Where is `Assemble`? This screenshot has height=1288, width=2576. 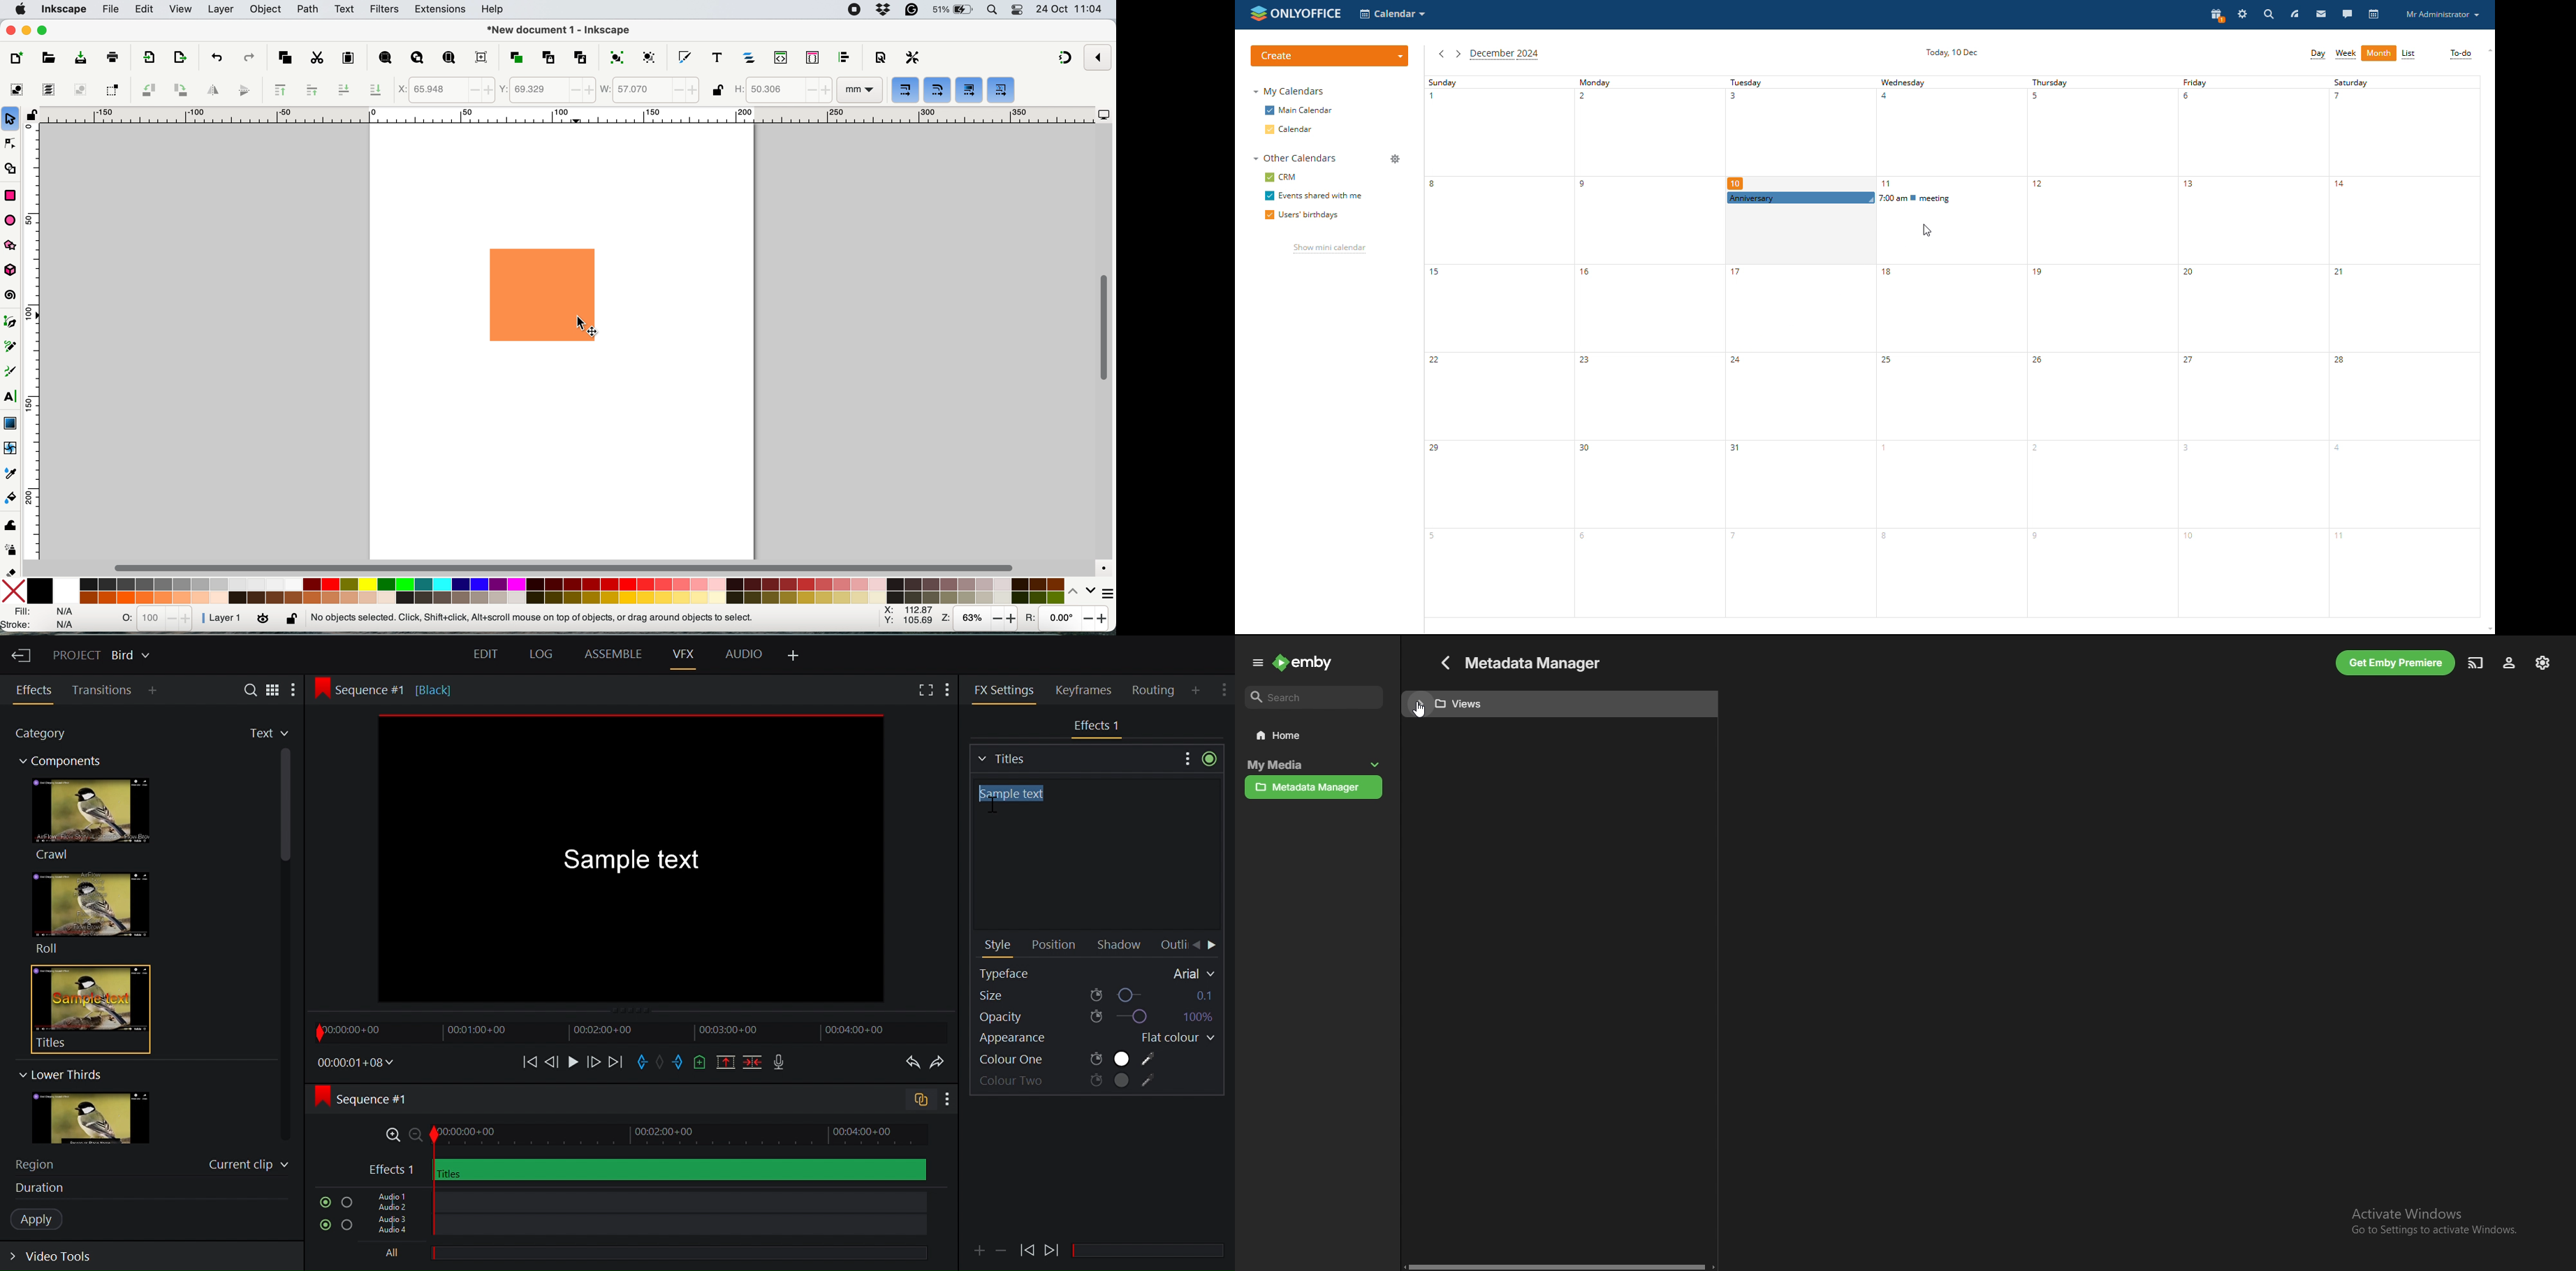 Assemble is located at coordinates (613, 654).